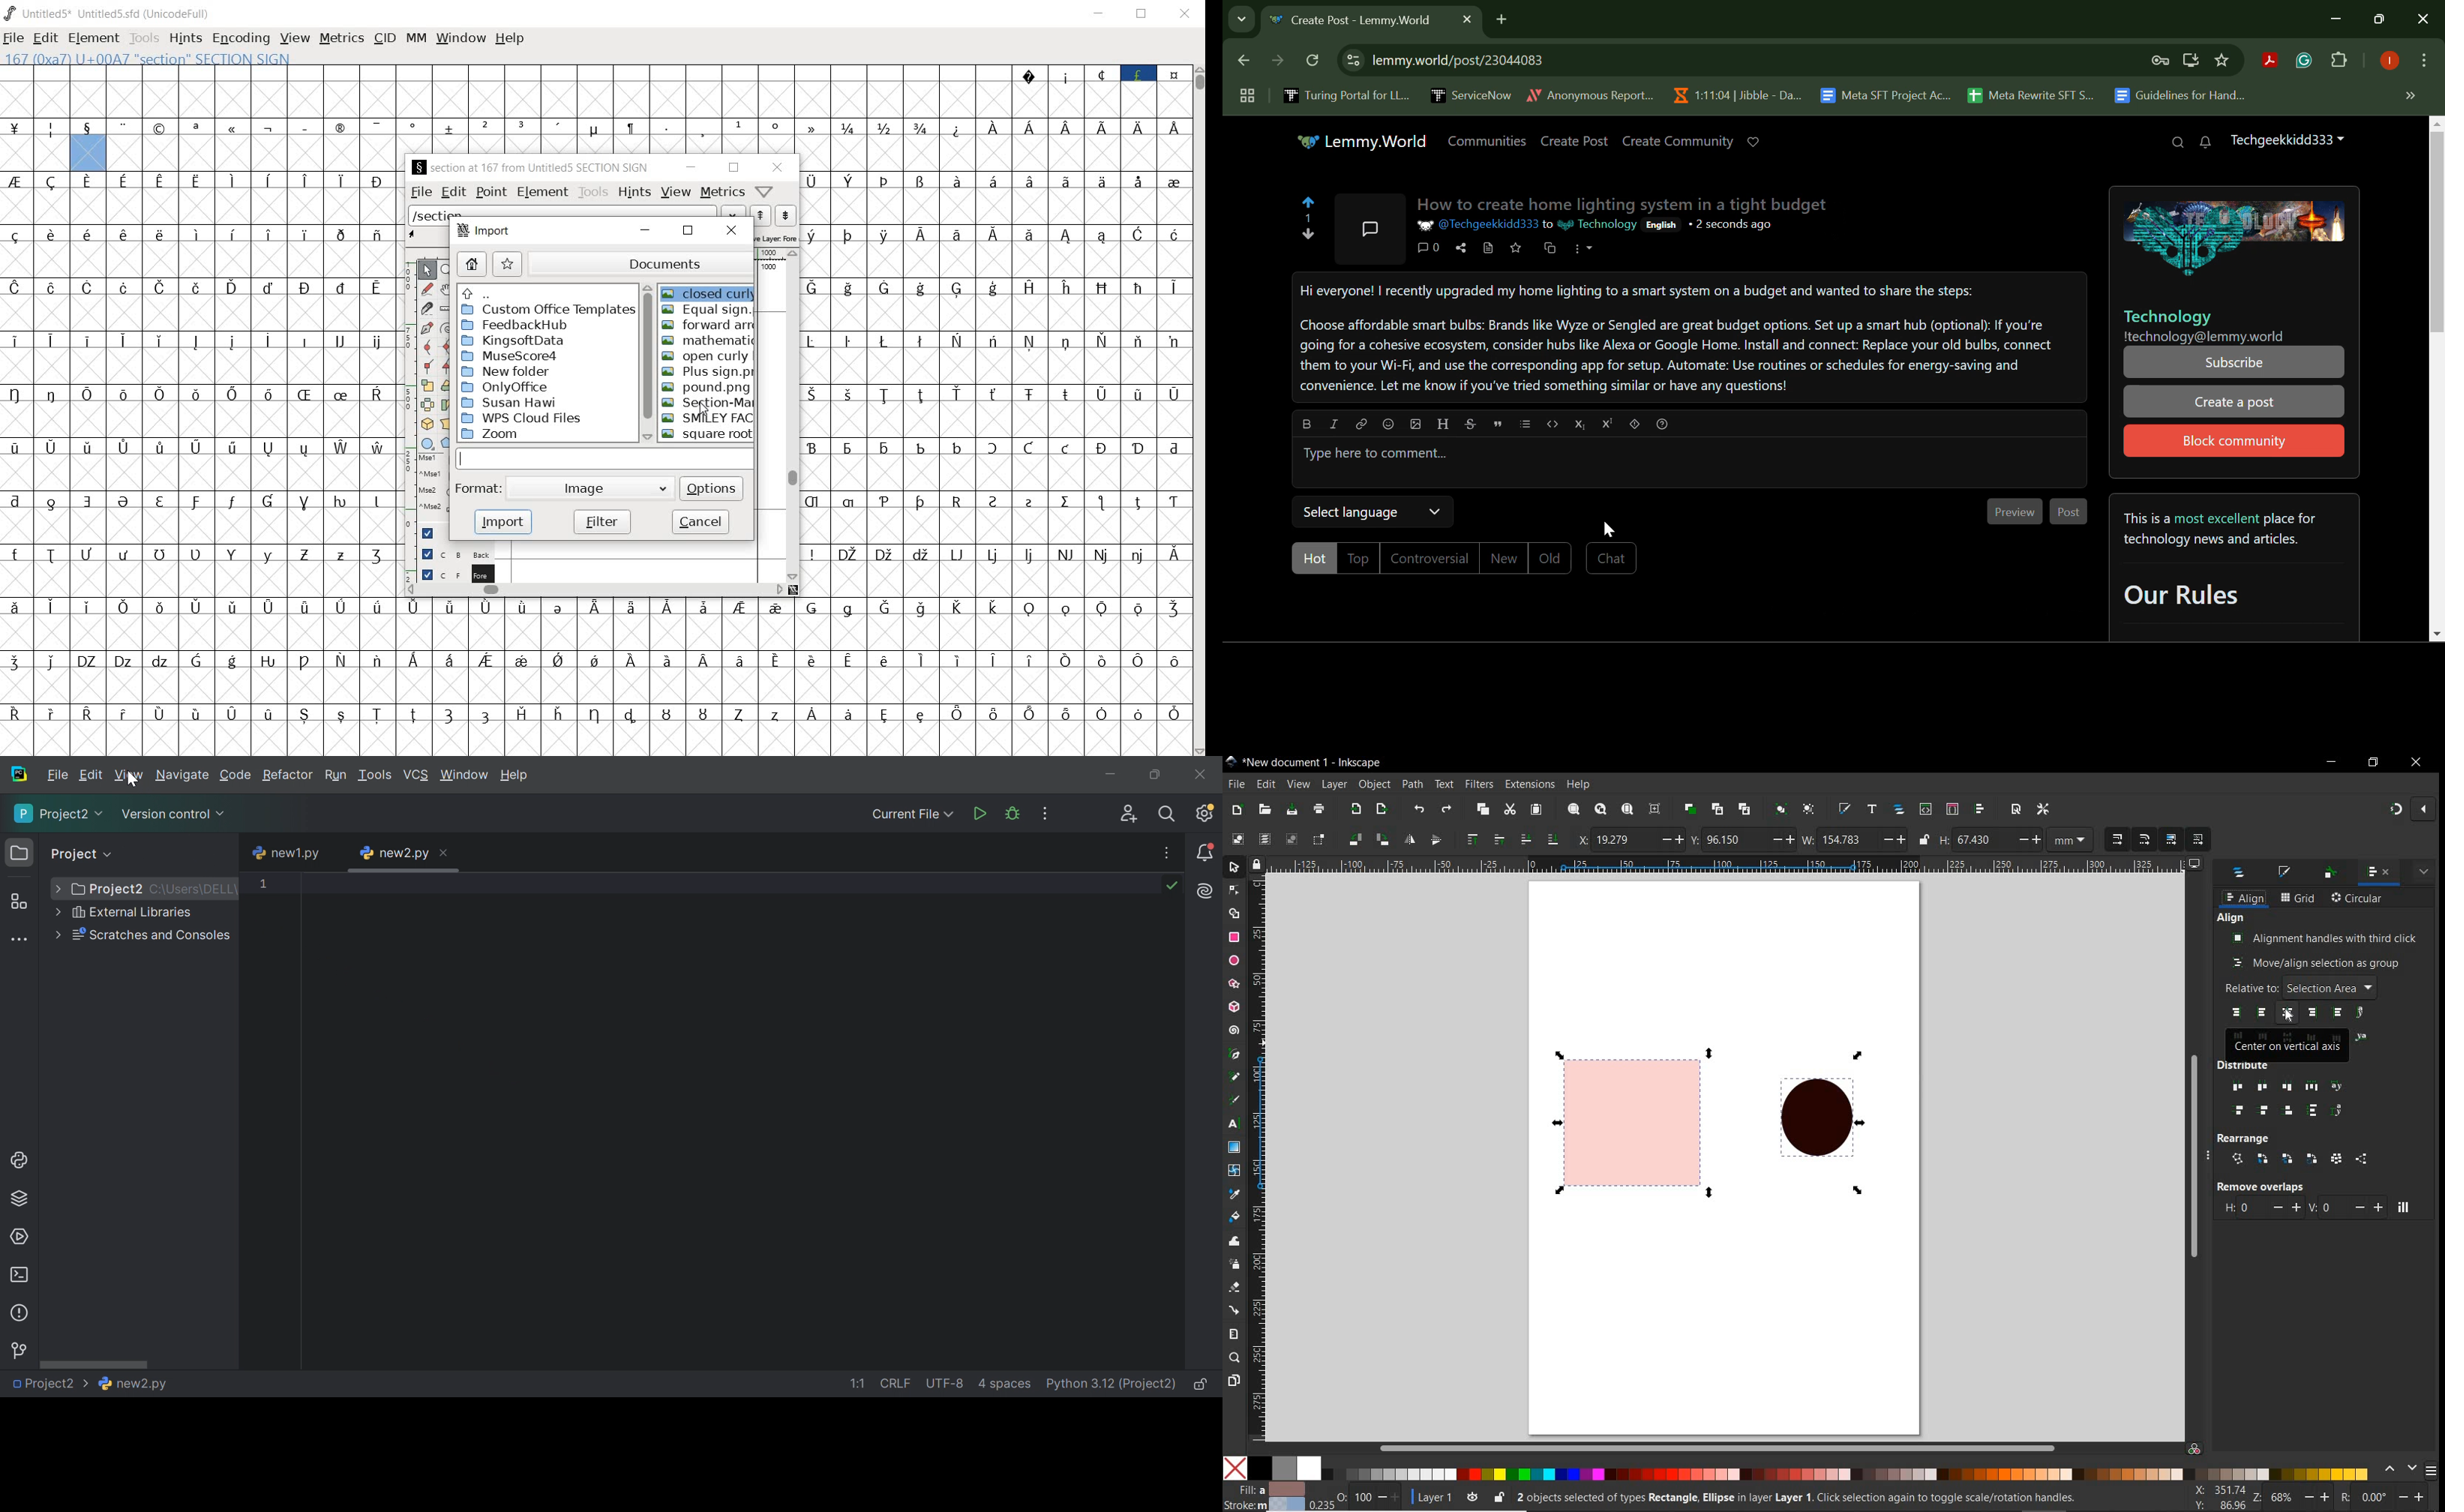  What do you see at coordinates (1582, 424) in the screenshot?
I see `subscript` at bounding box center [1582, 424].